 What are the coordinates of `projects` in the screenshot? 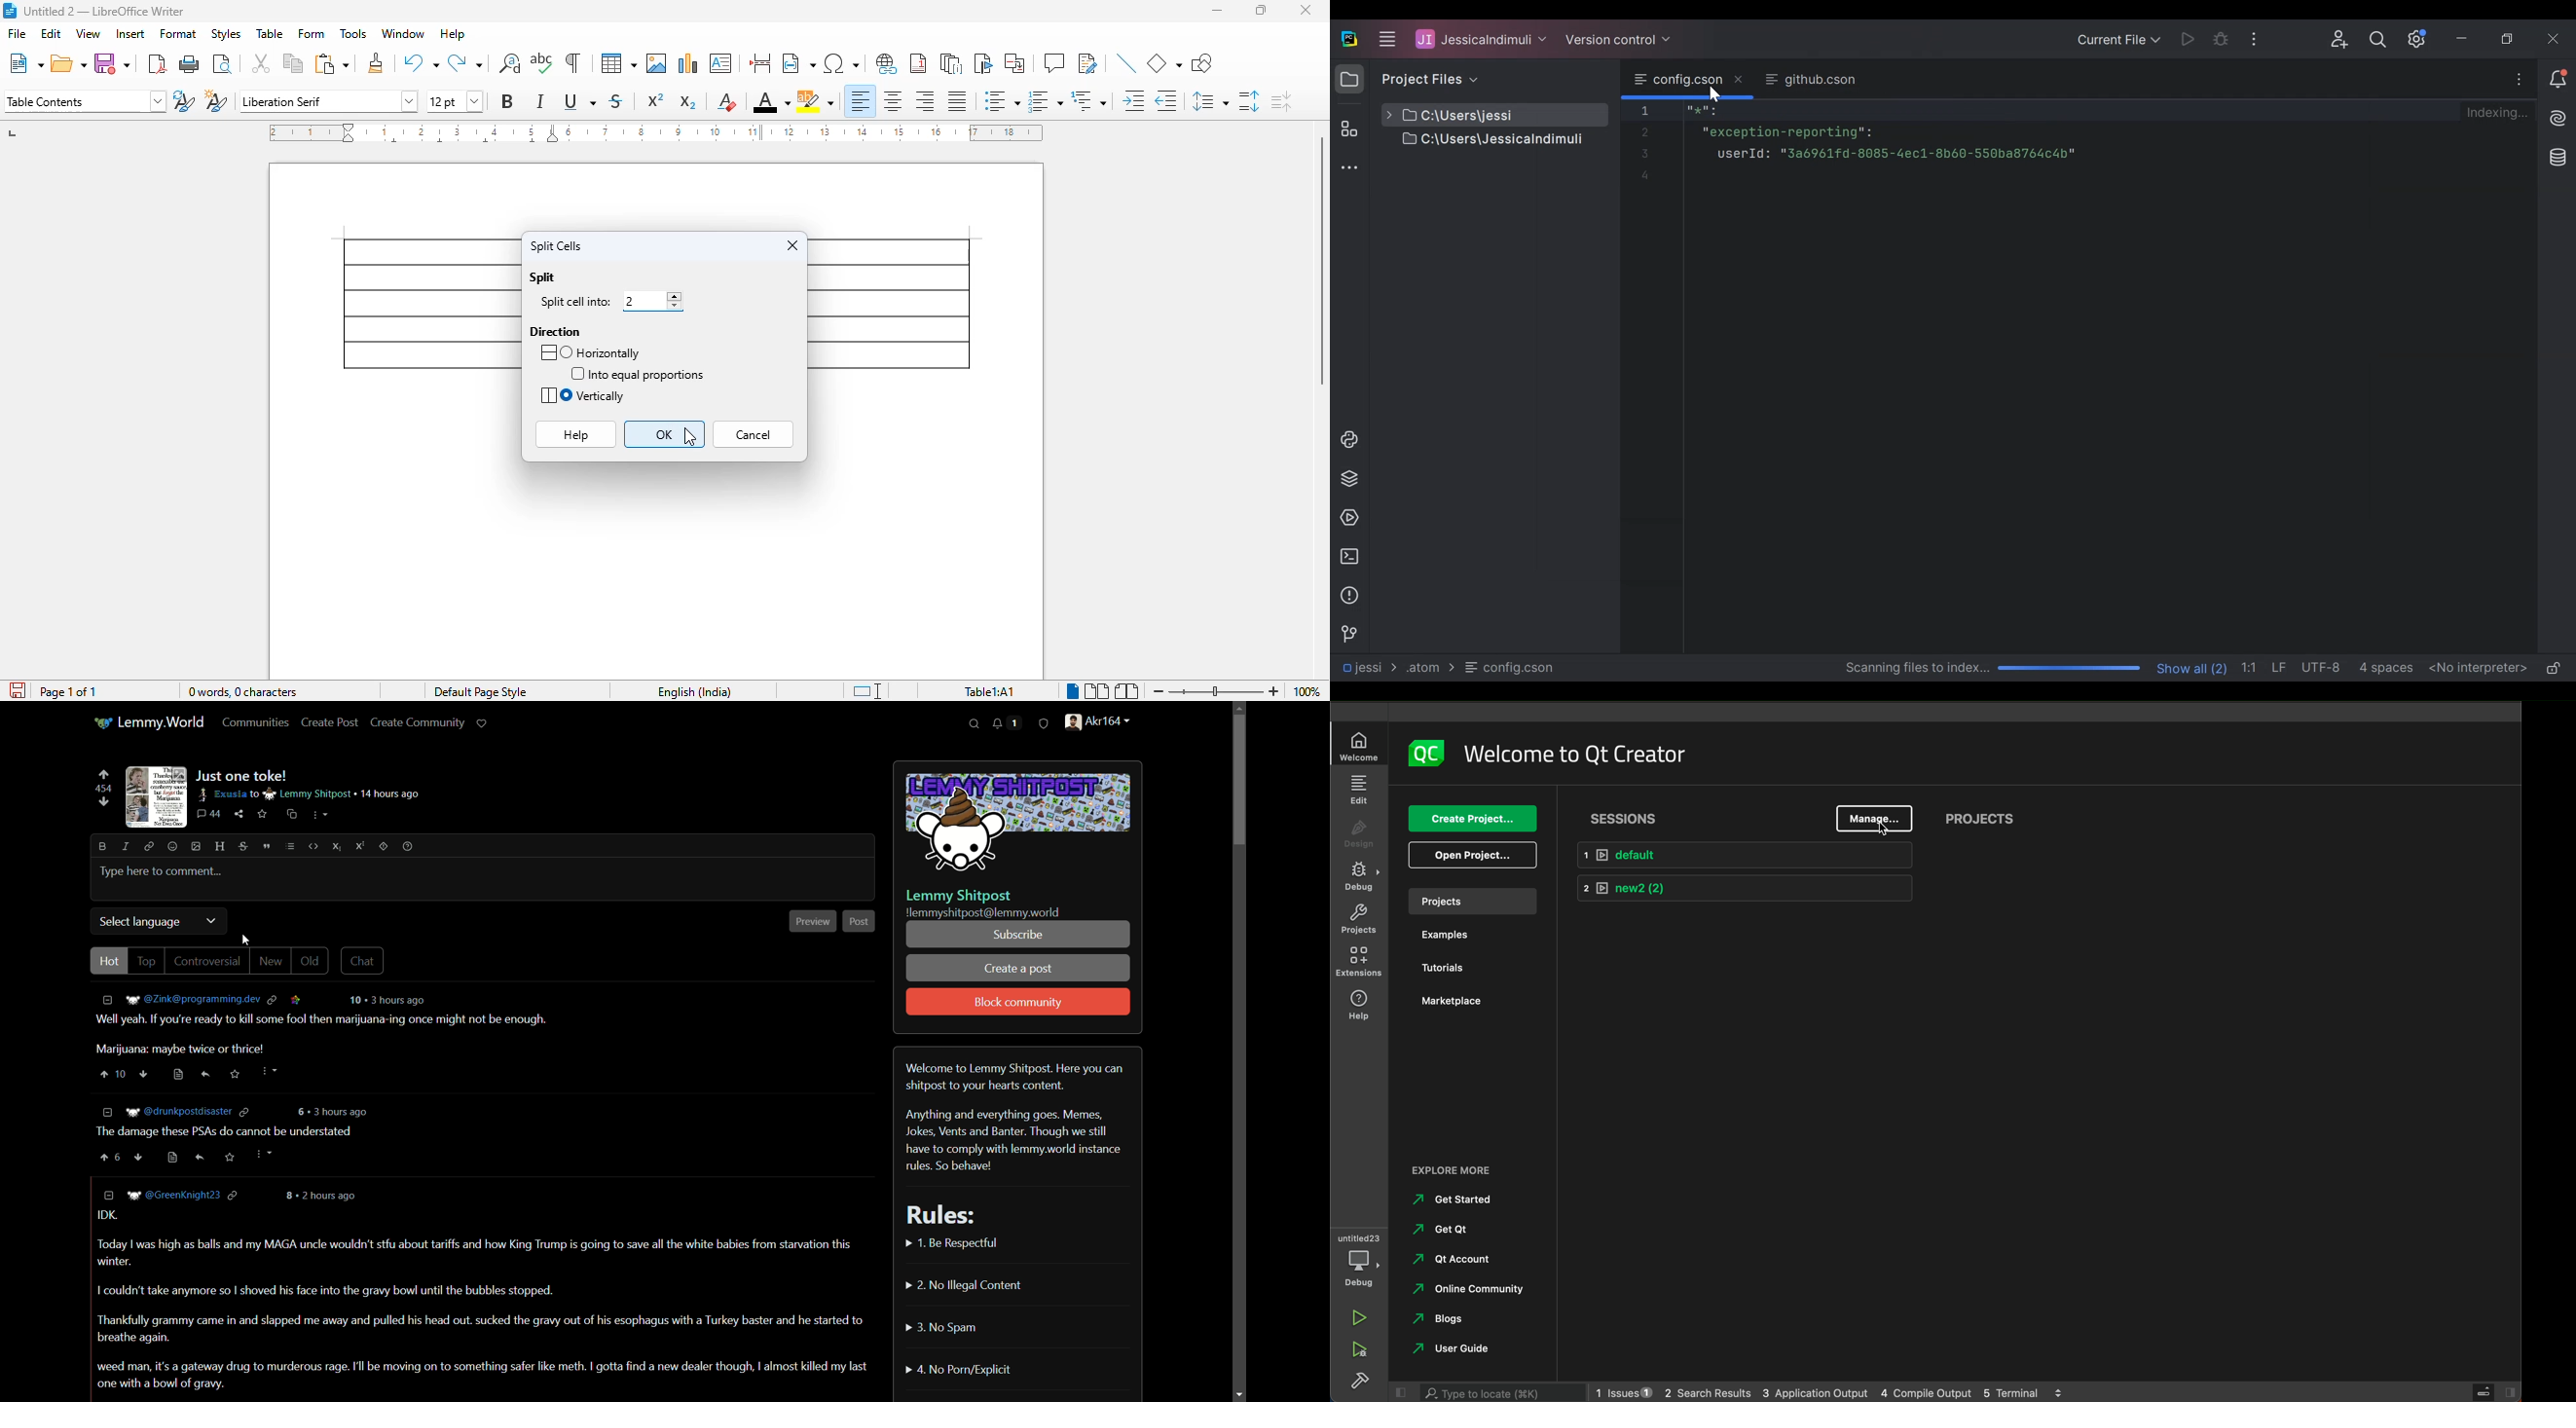 It's located at (1473, 903).